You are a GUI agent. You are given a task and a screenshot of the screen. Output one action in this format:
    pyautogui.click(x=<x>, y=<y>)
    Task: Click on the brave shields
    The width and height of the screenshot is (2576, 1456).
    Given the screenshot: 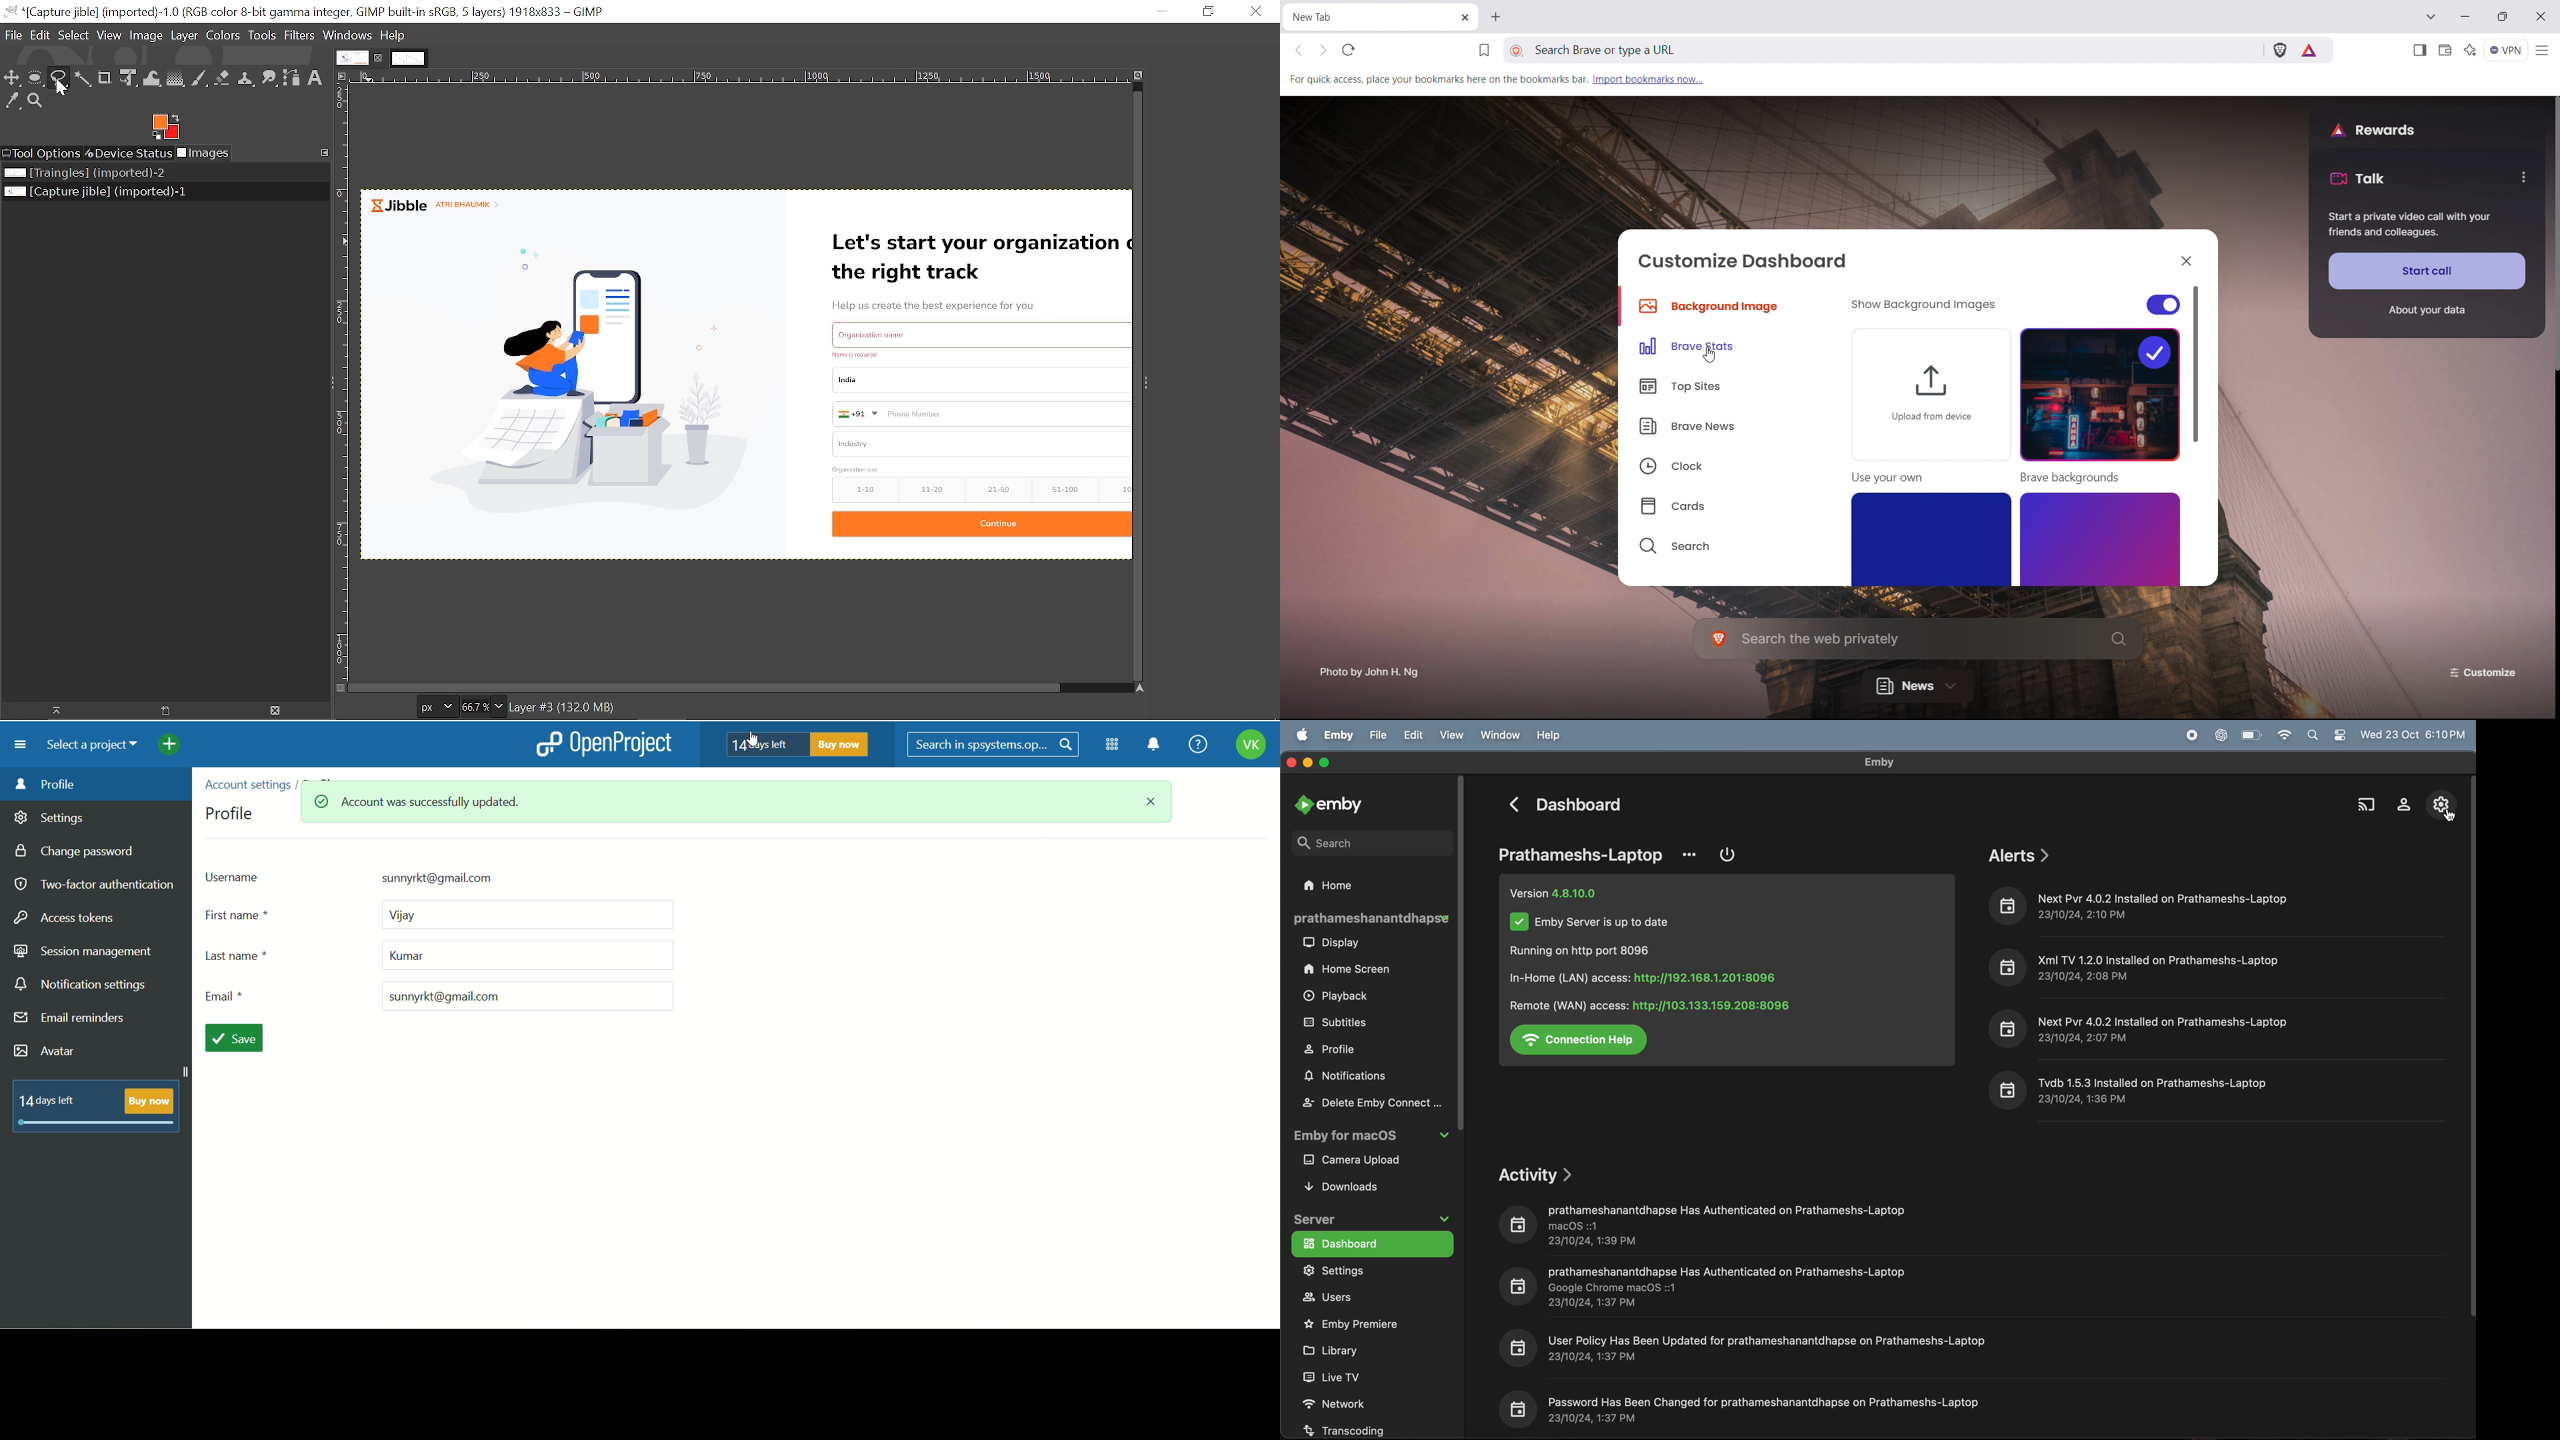 What is the action you would take?
    pyautogui.click(x=2279, y=49)
    